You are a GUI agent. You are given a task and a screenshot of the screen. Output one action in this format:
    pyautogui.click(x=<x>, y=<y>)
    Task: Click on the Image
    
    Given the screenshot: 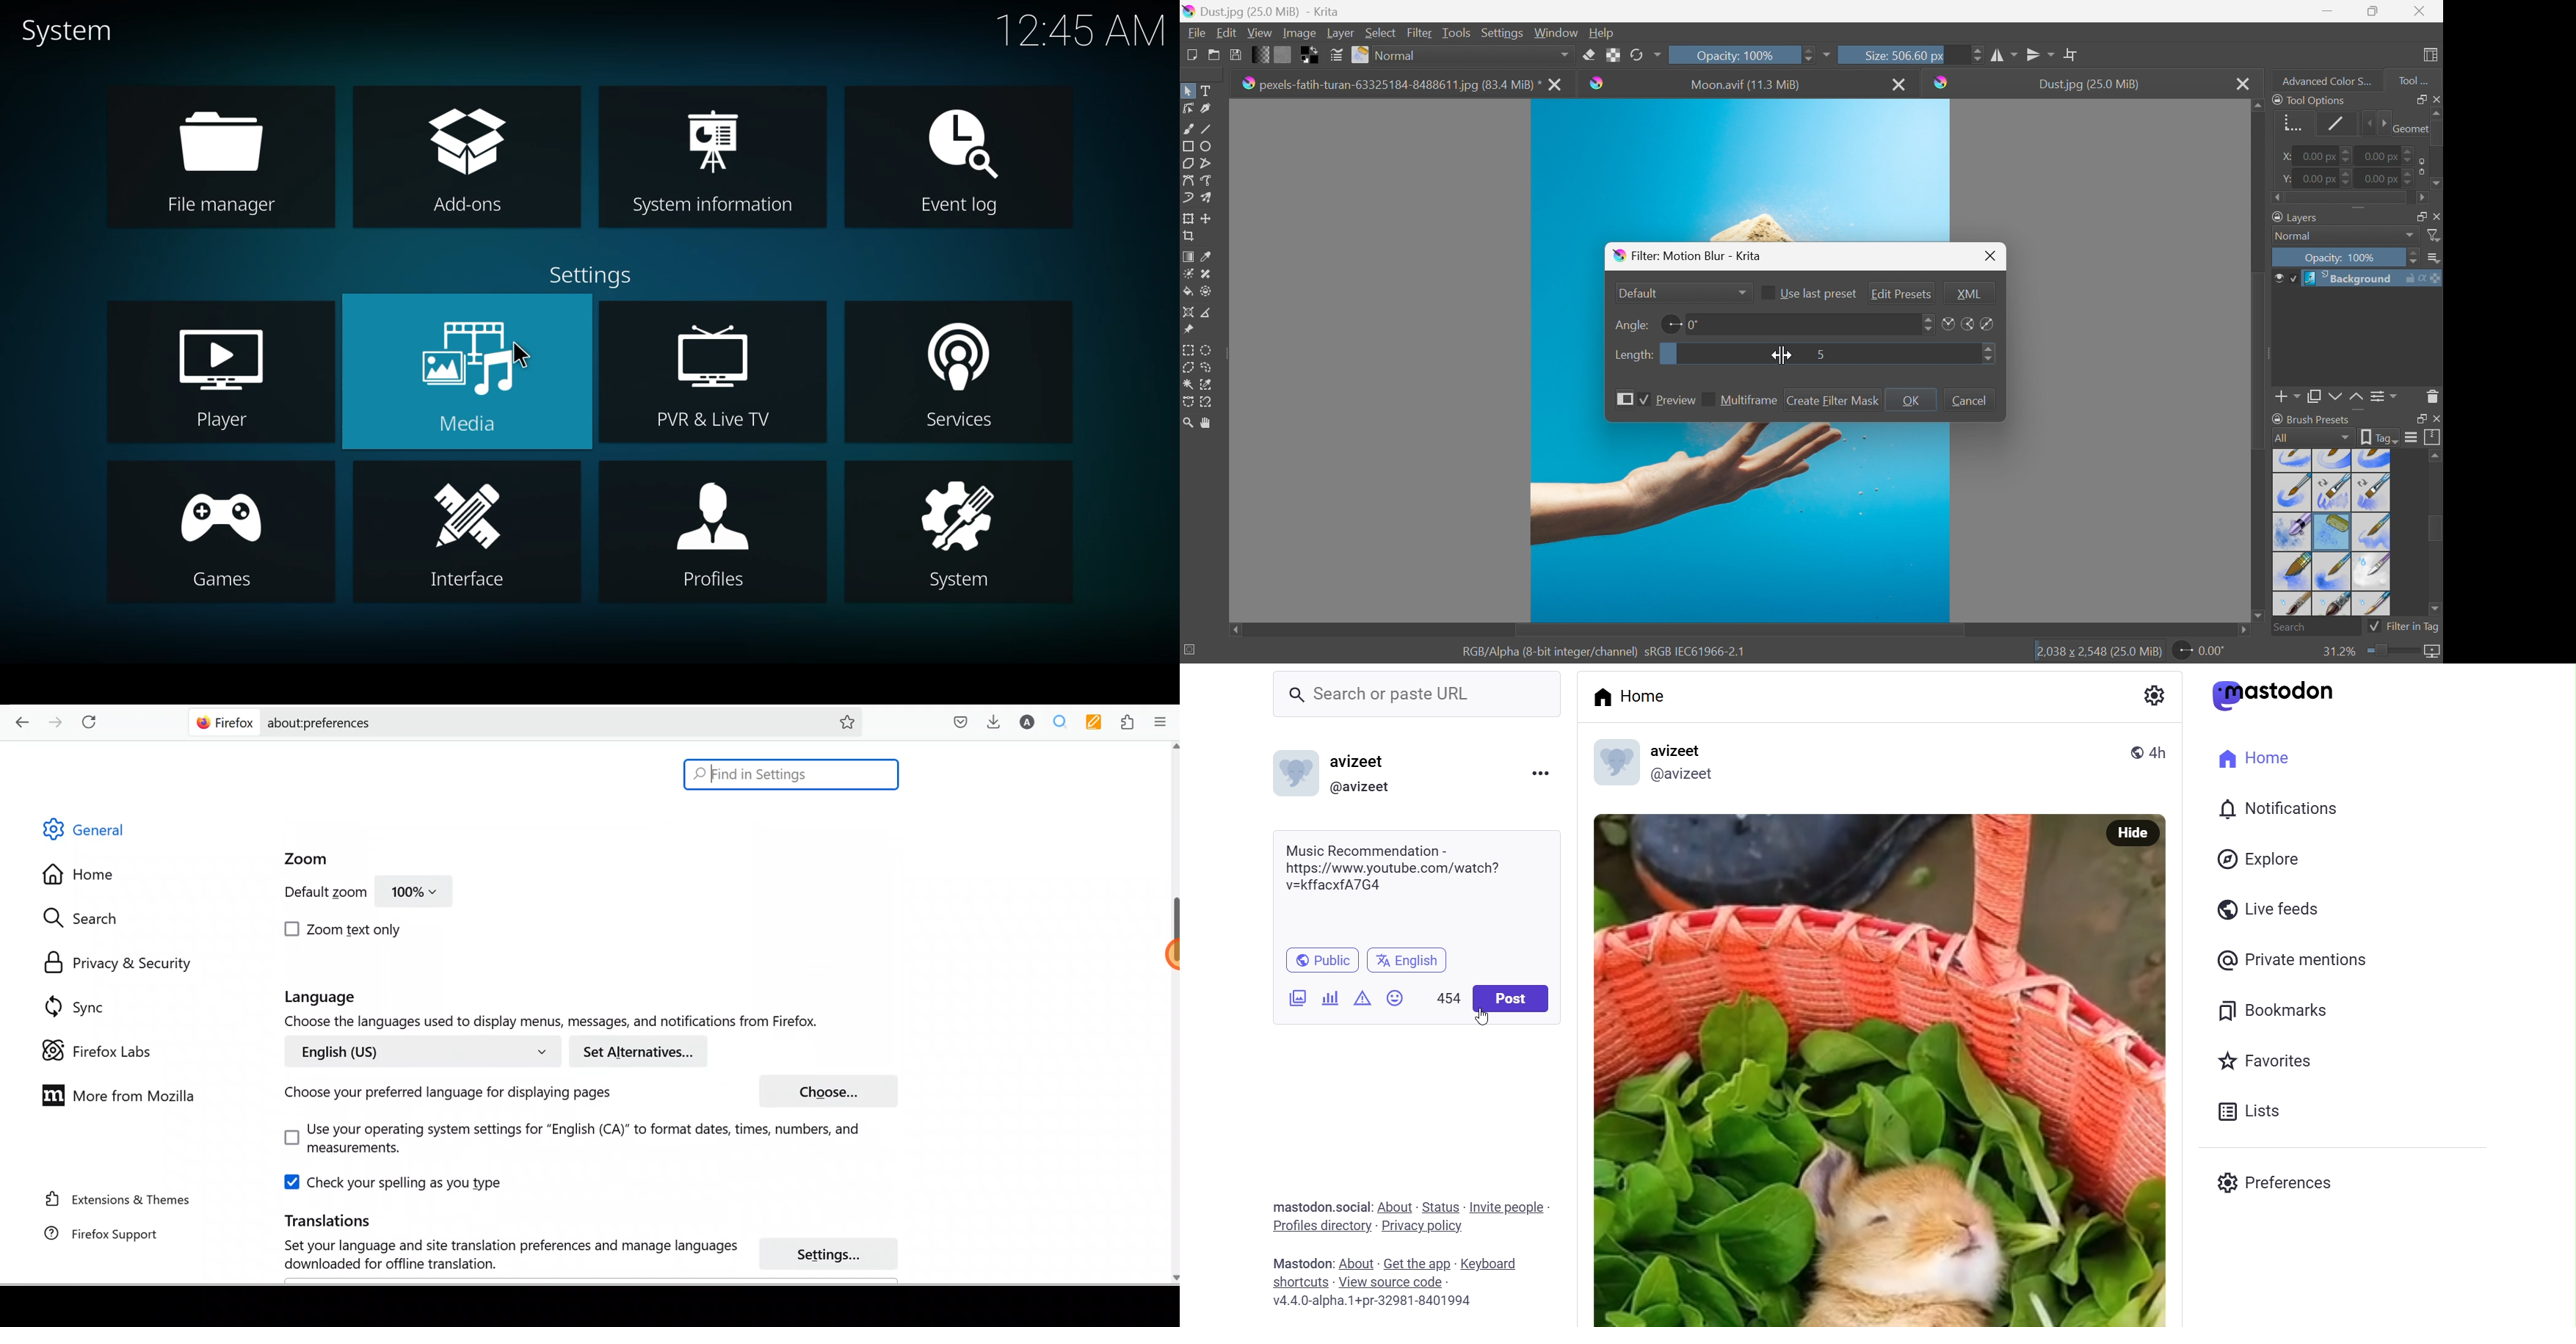 What is the action you would take?
    pyautogui.click(x=1298, y=32)
    